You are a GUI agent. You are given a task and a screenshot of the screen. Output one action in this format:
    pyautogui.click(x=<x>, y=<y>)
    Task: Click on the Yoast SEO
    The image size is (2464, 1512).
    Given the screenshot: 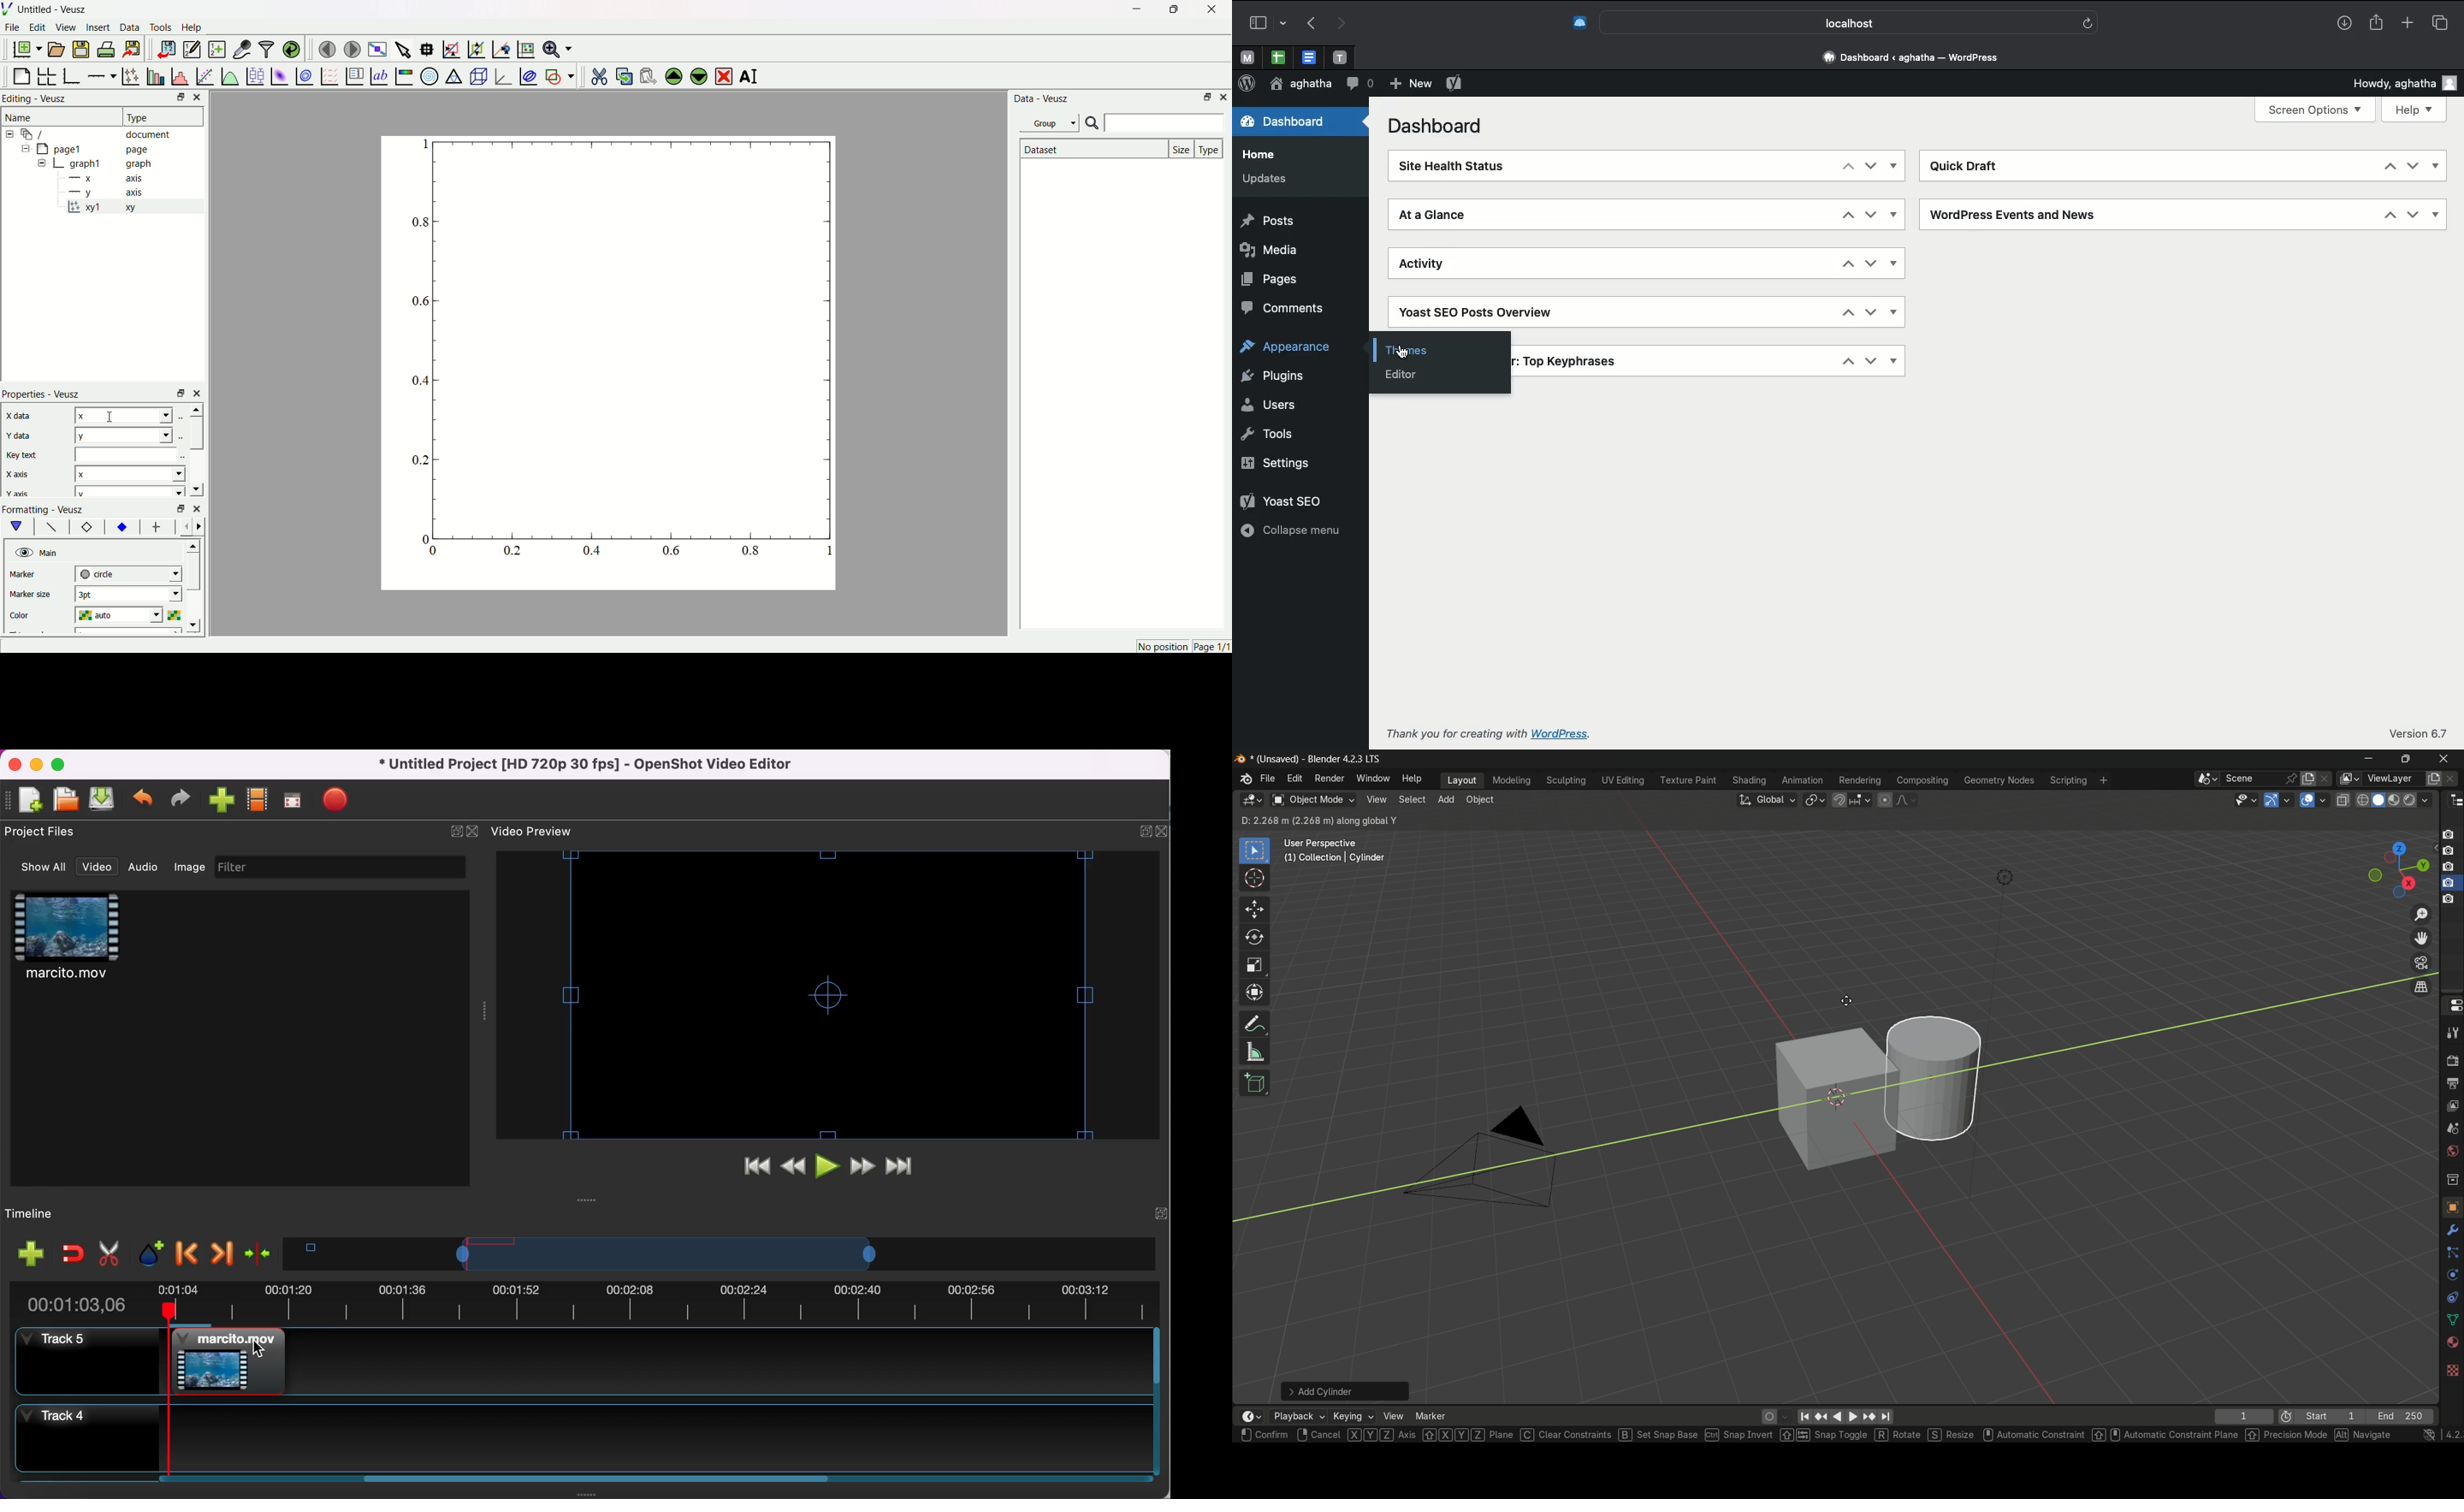 What is the action you would take?
    pyautogui.click(x=1285, y=503)
    